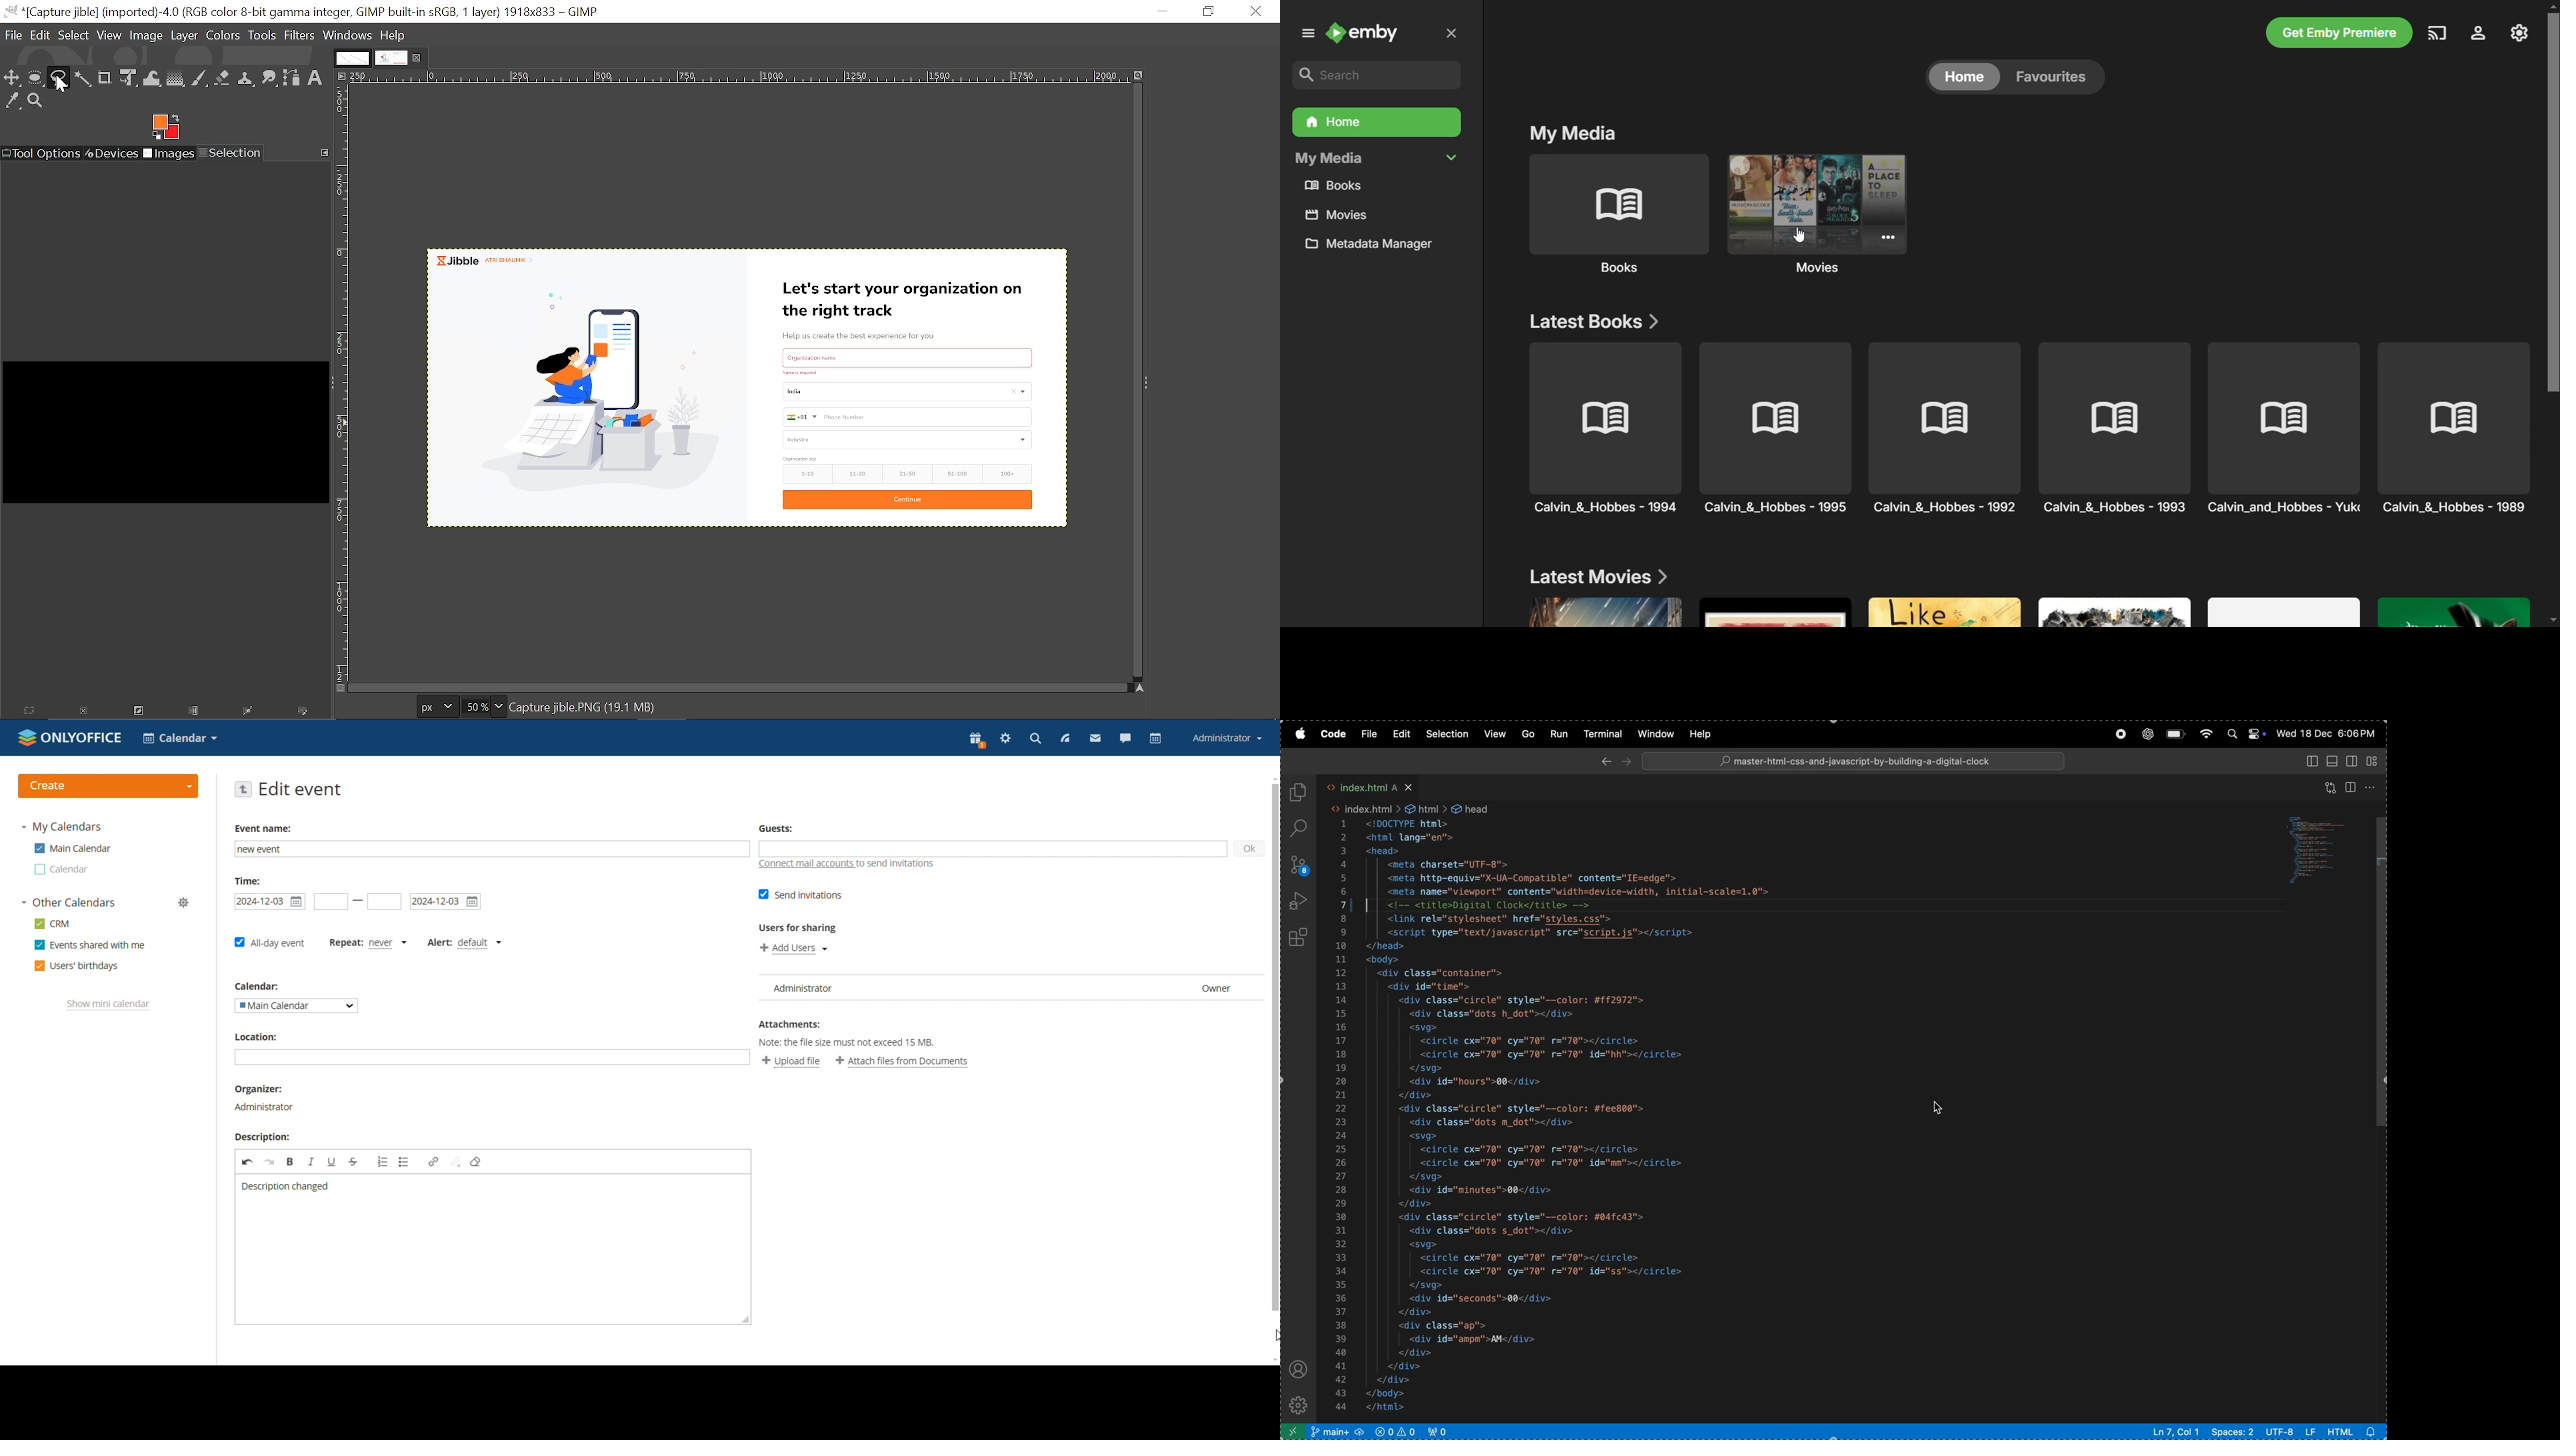 The height and width of the screenshot is (1456, 2576). Describe the element at coordinates (180, 738) in the screenshot. I see `select application` at that location.